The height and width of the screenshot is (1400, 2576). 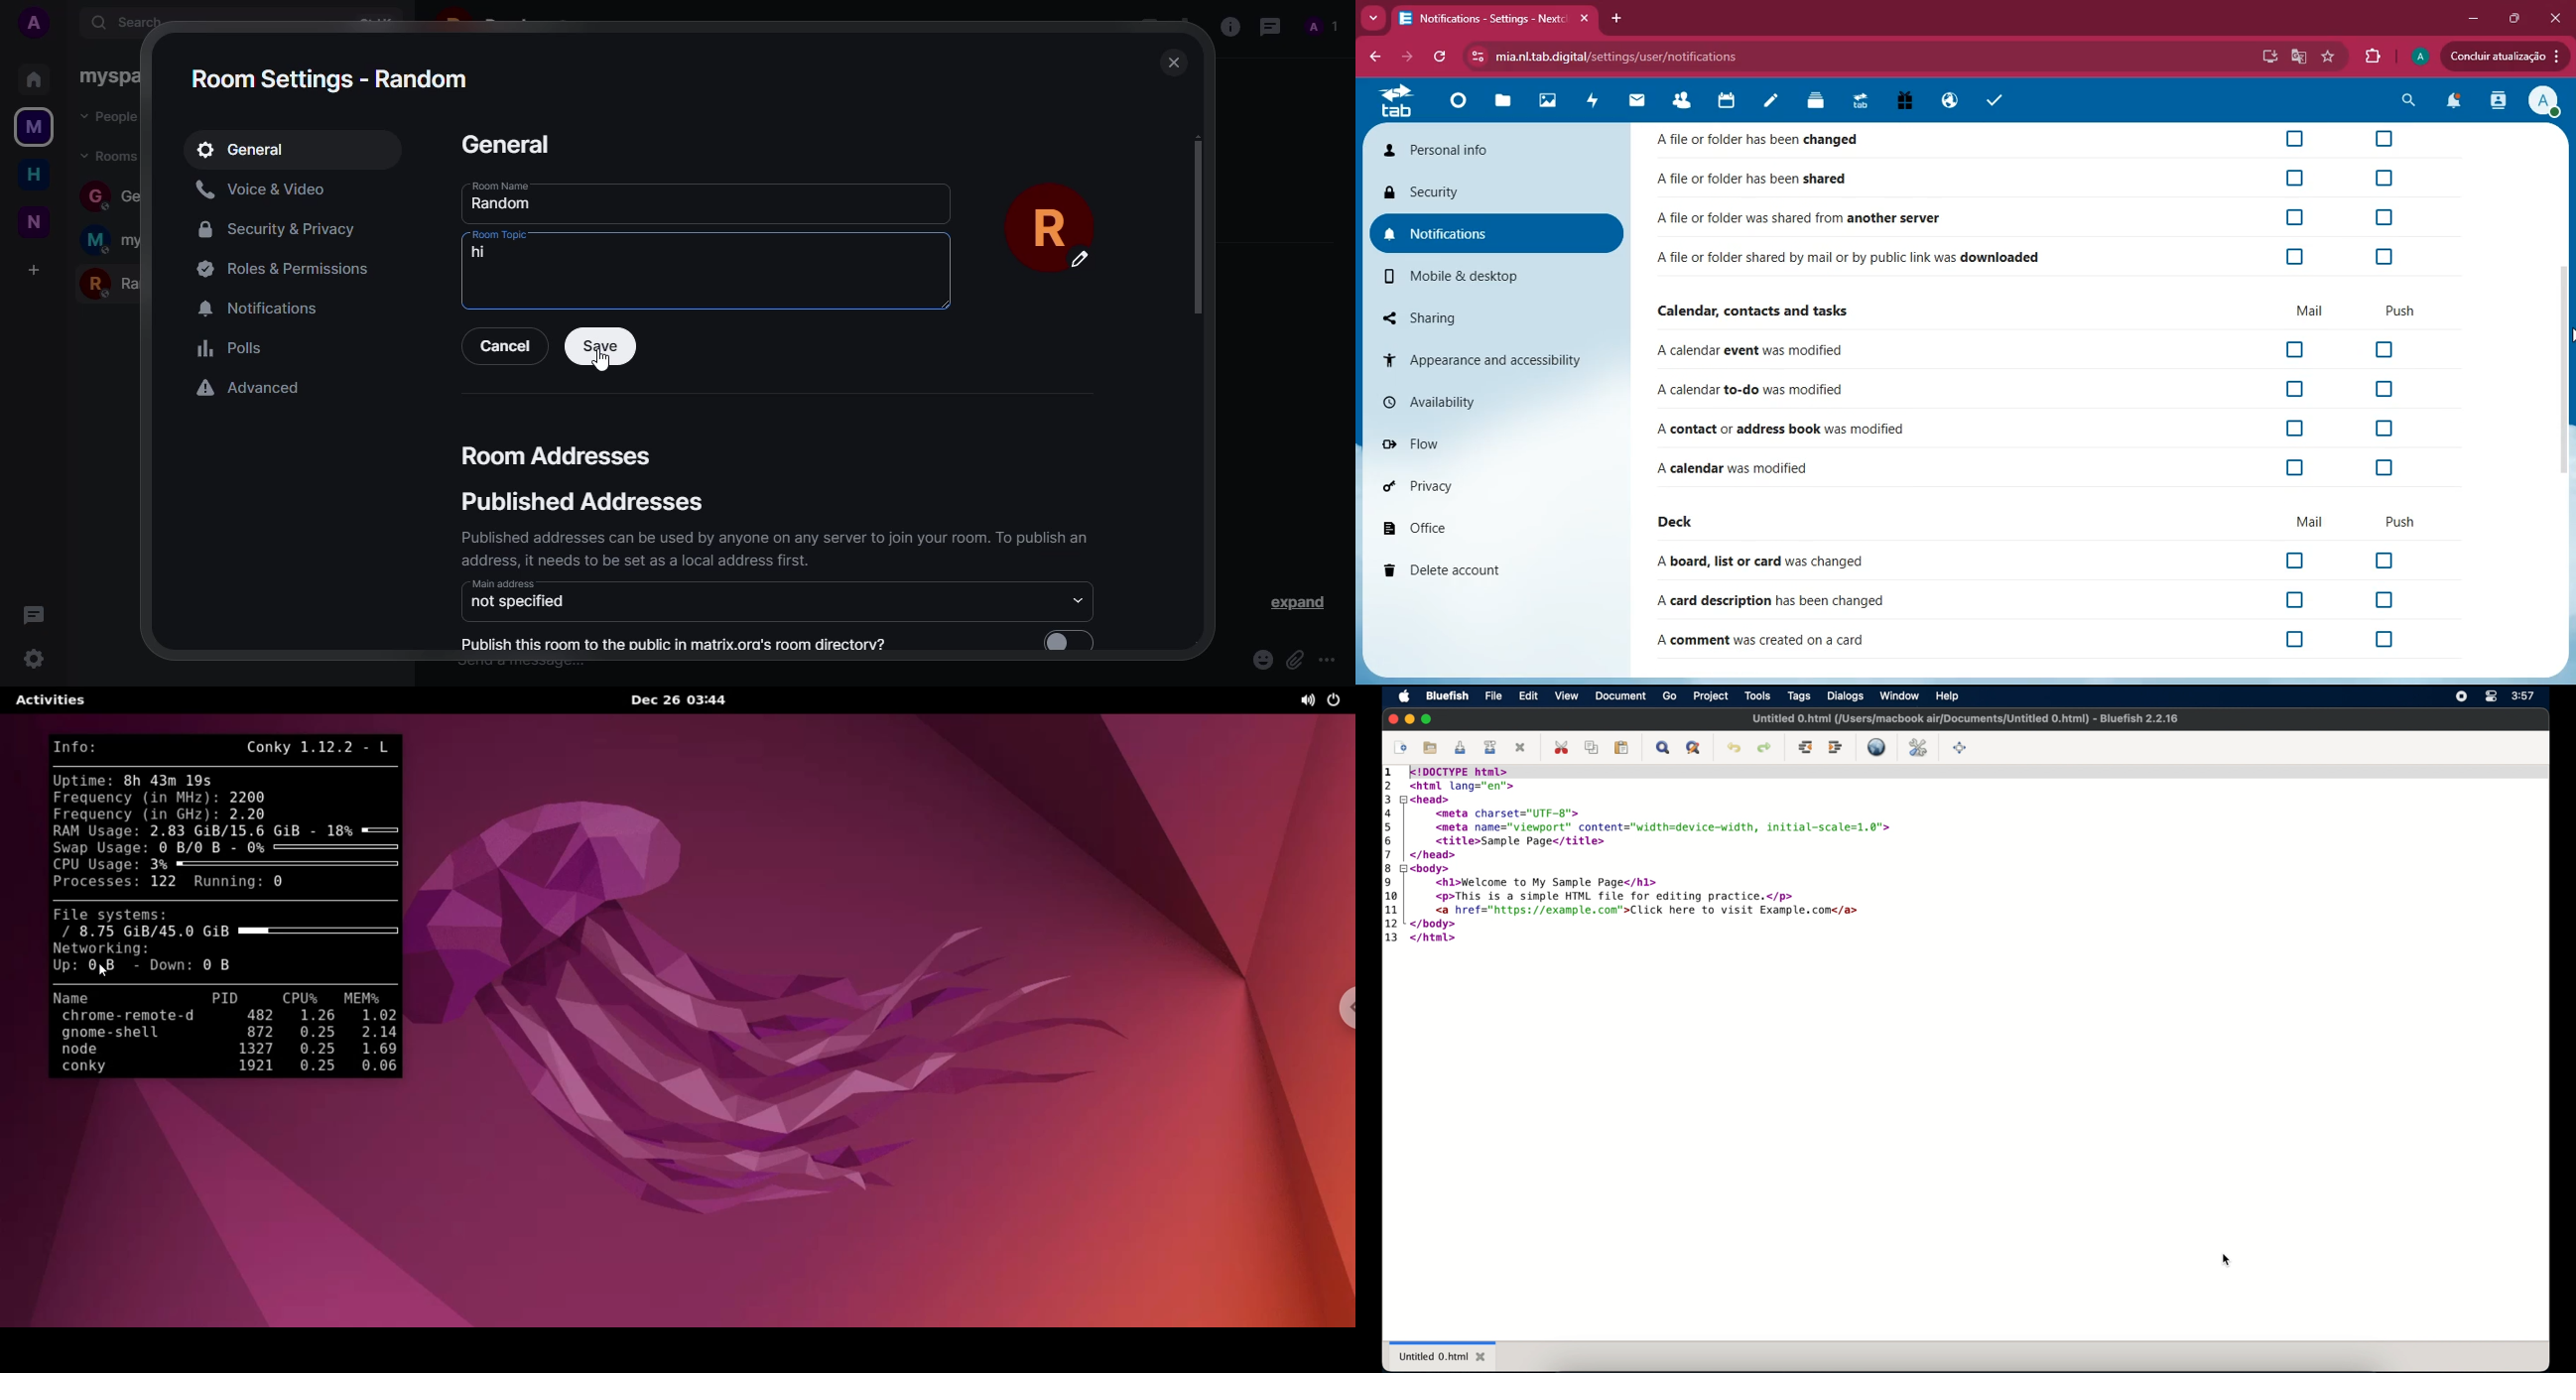 What do you see at coordinates (257, 310) in the screenshot?
I see `notifications` at bounding box center [257, 310].